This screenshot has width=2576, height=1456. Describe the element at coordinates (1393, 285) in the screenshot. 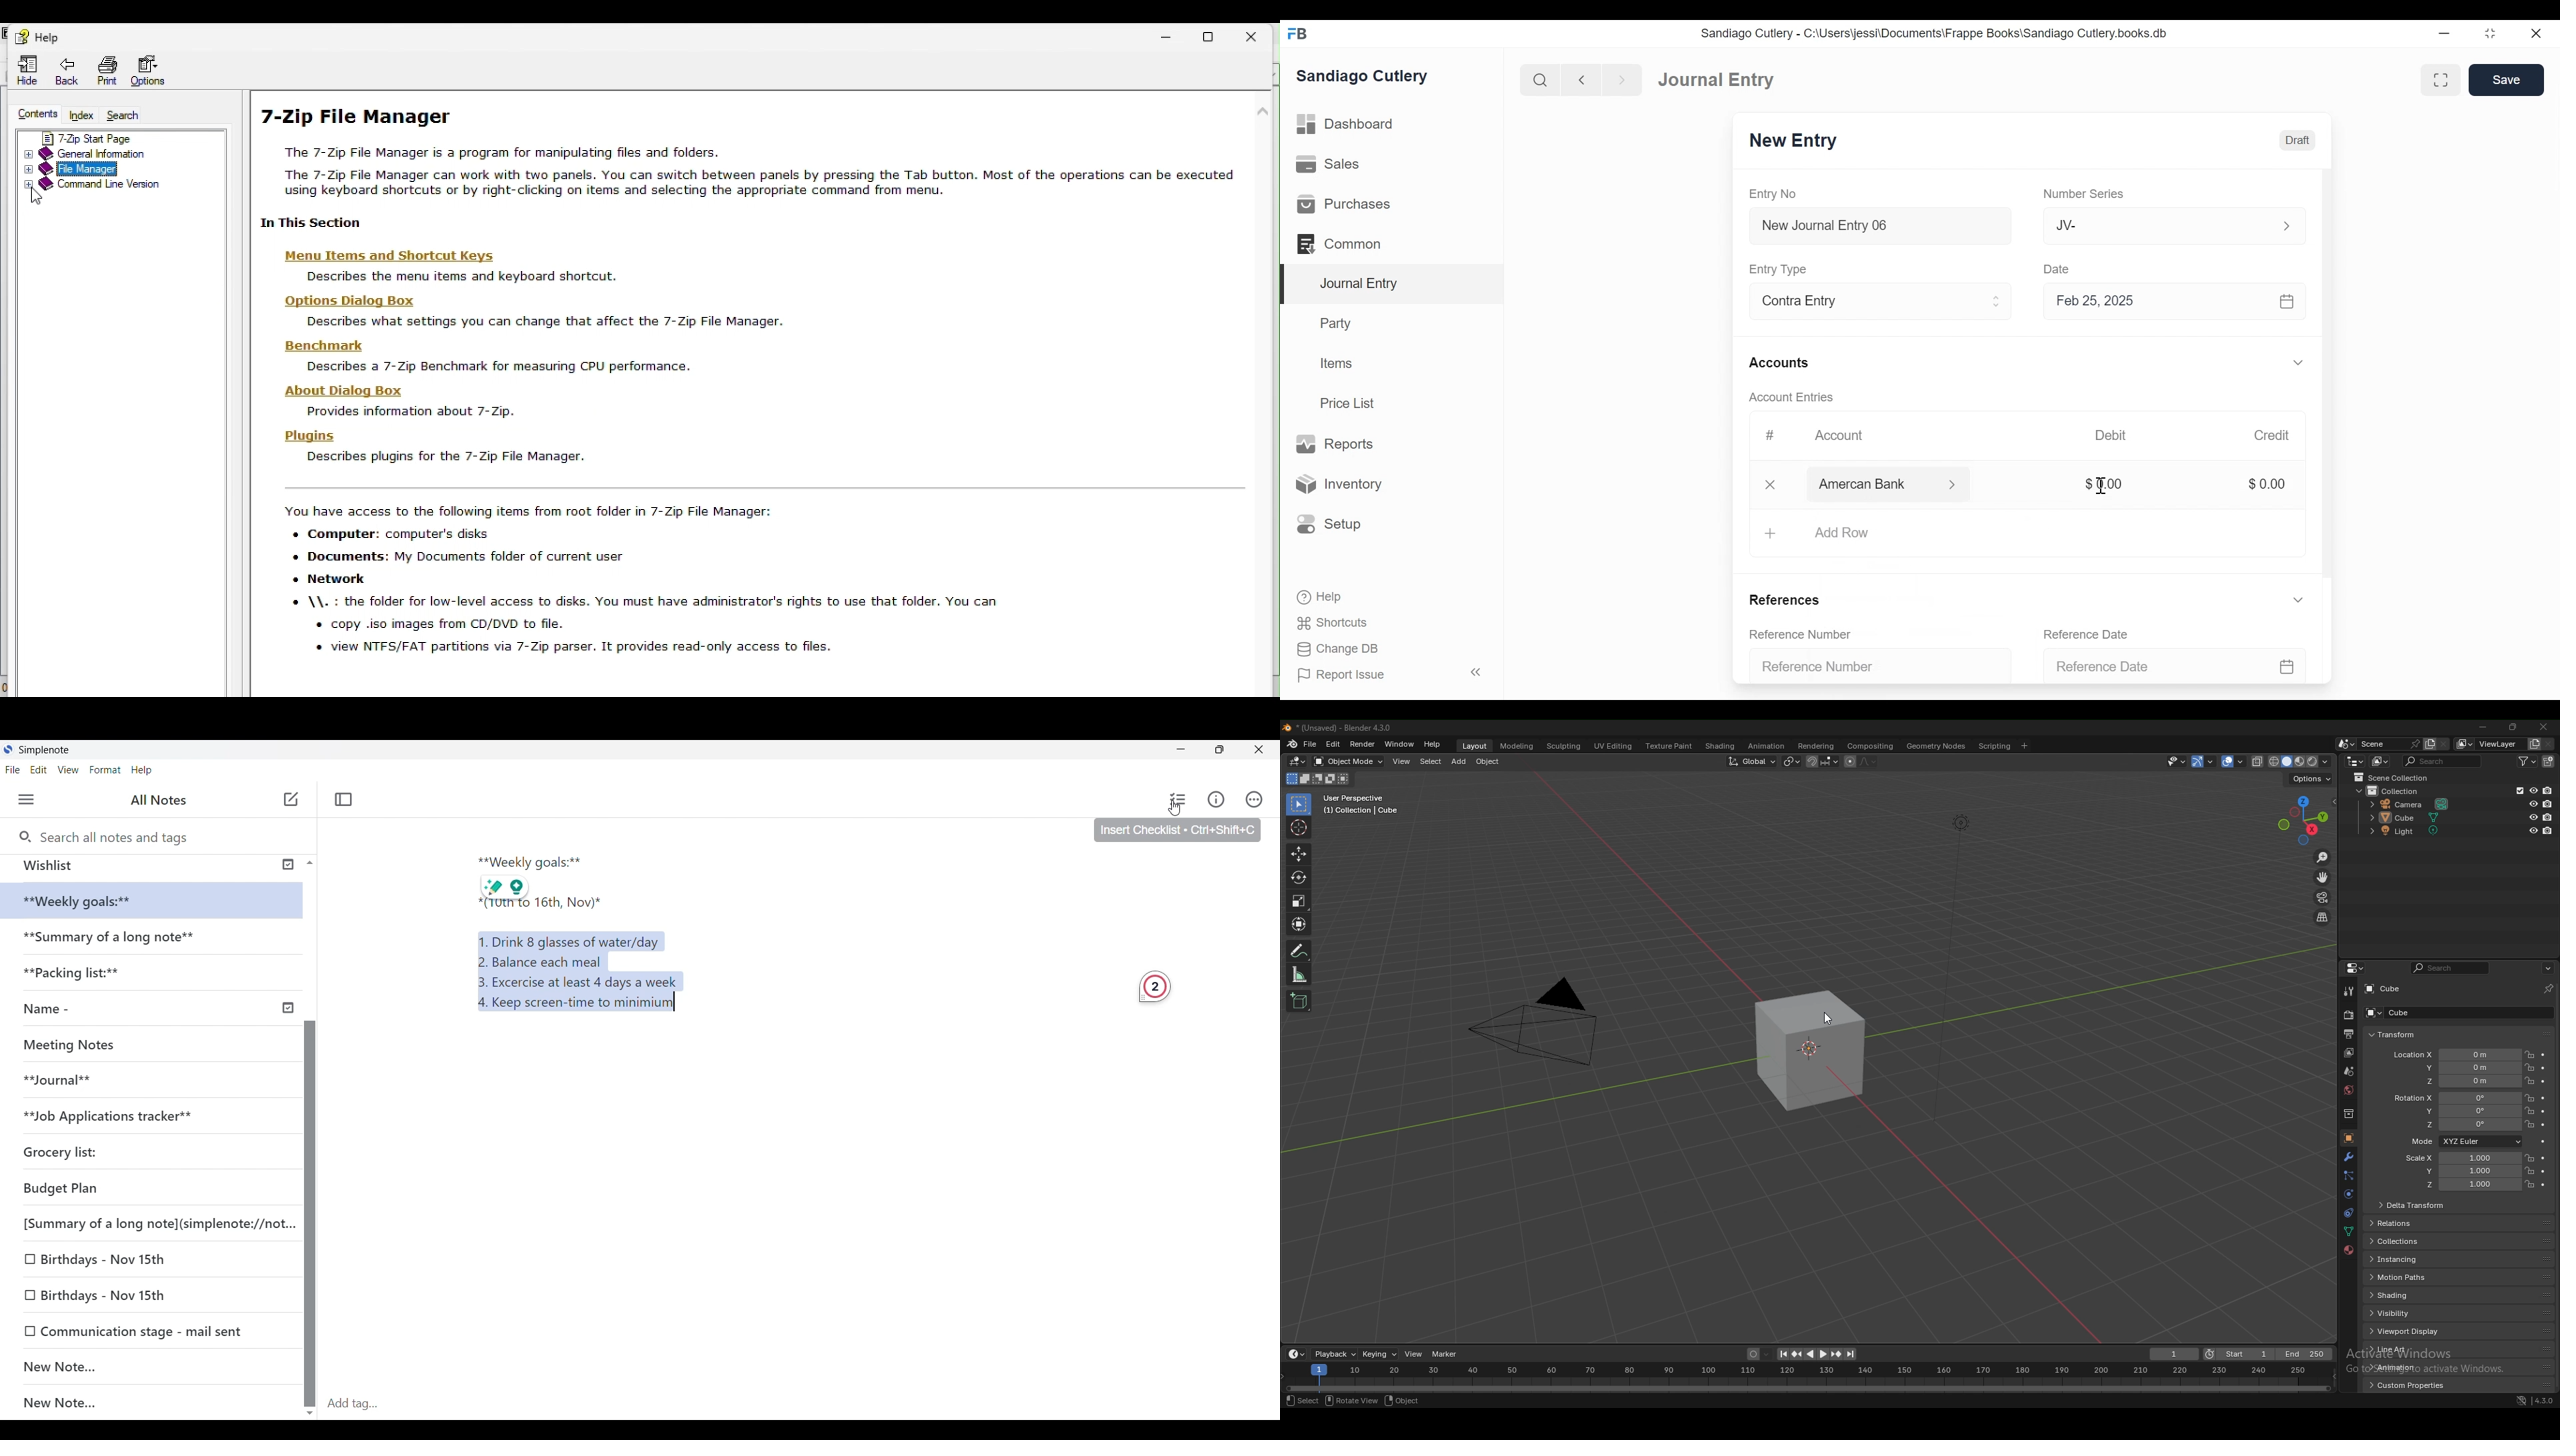

I see `Journal Entry` at that location.